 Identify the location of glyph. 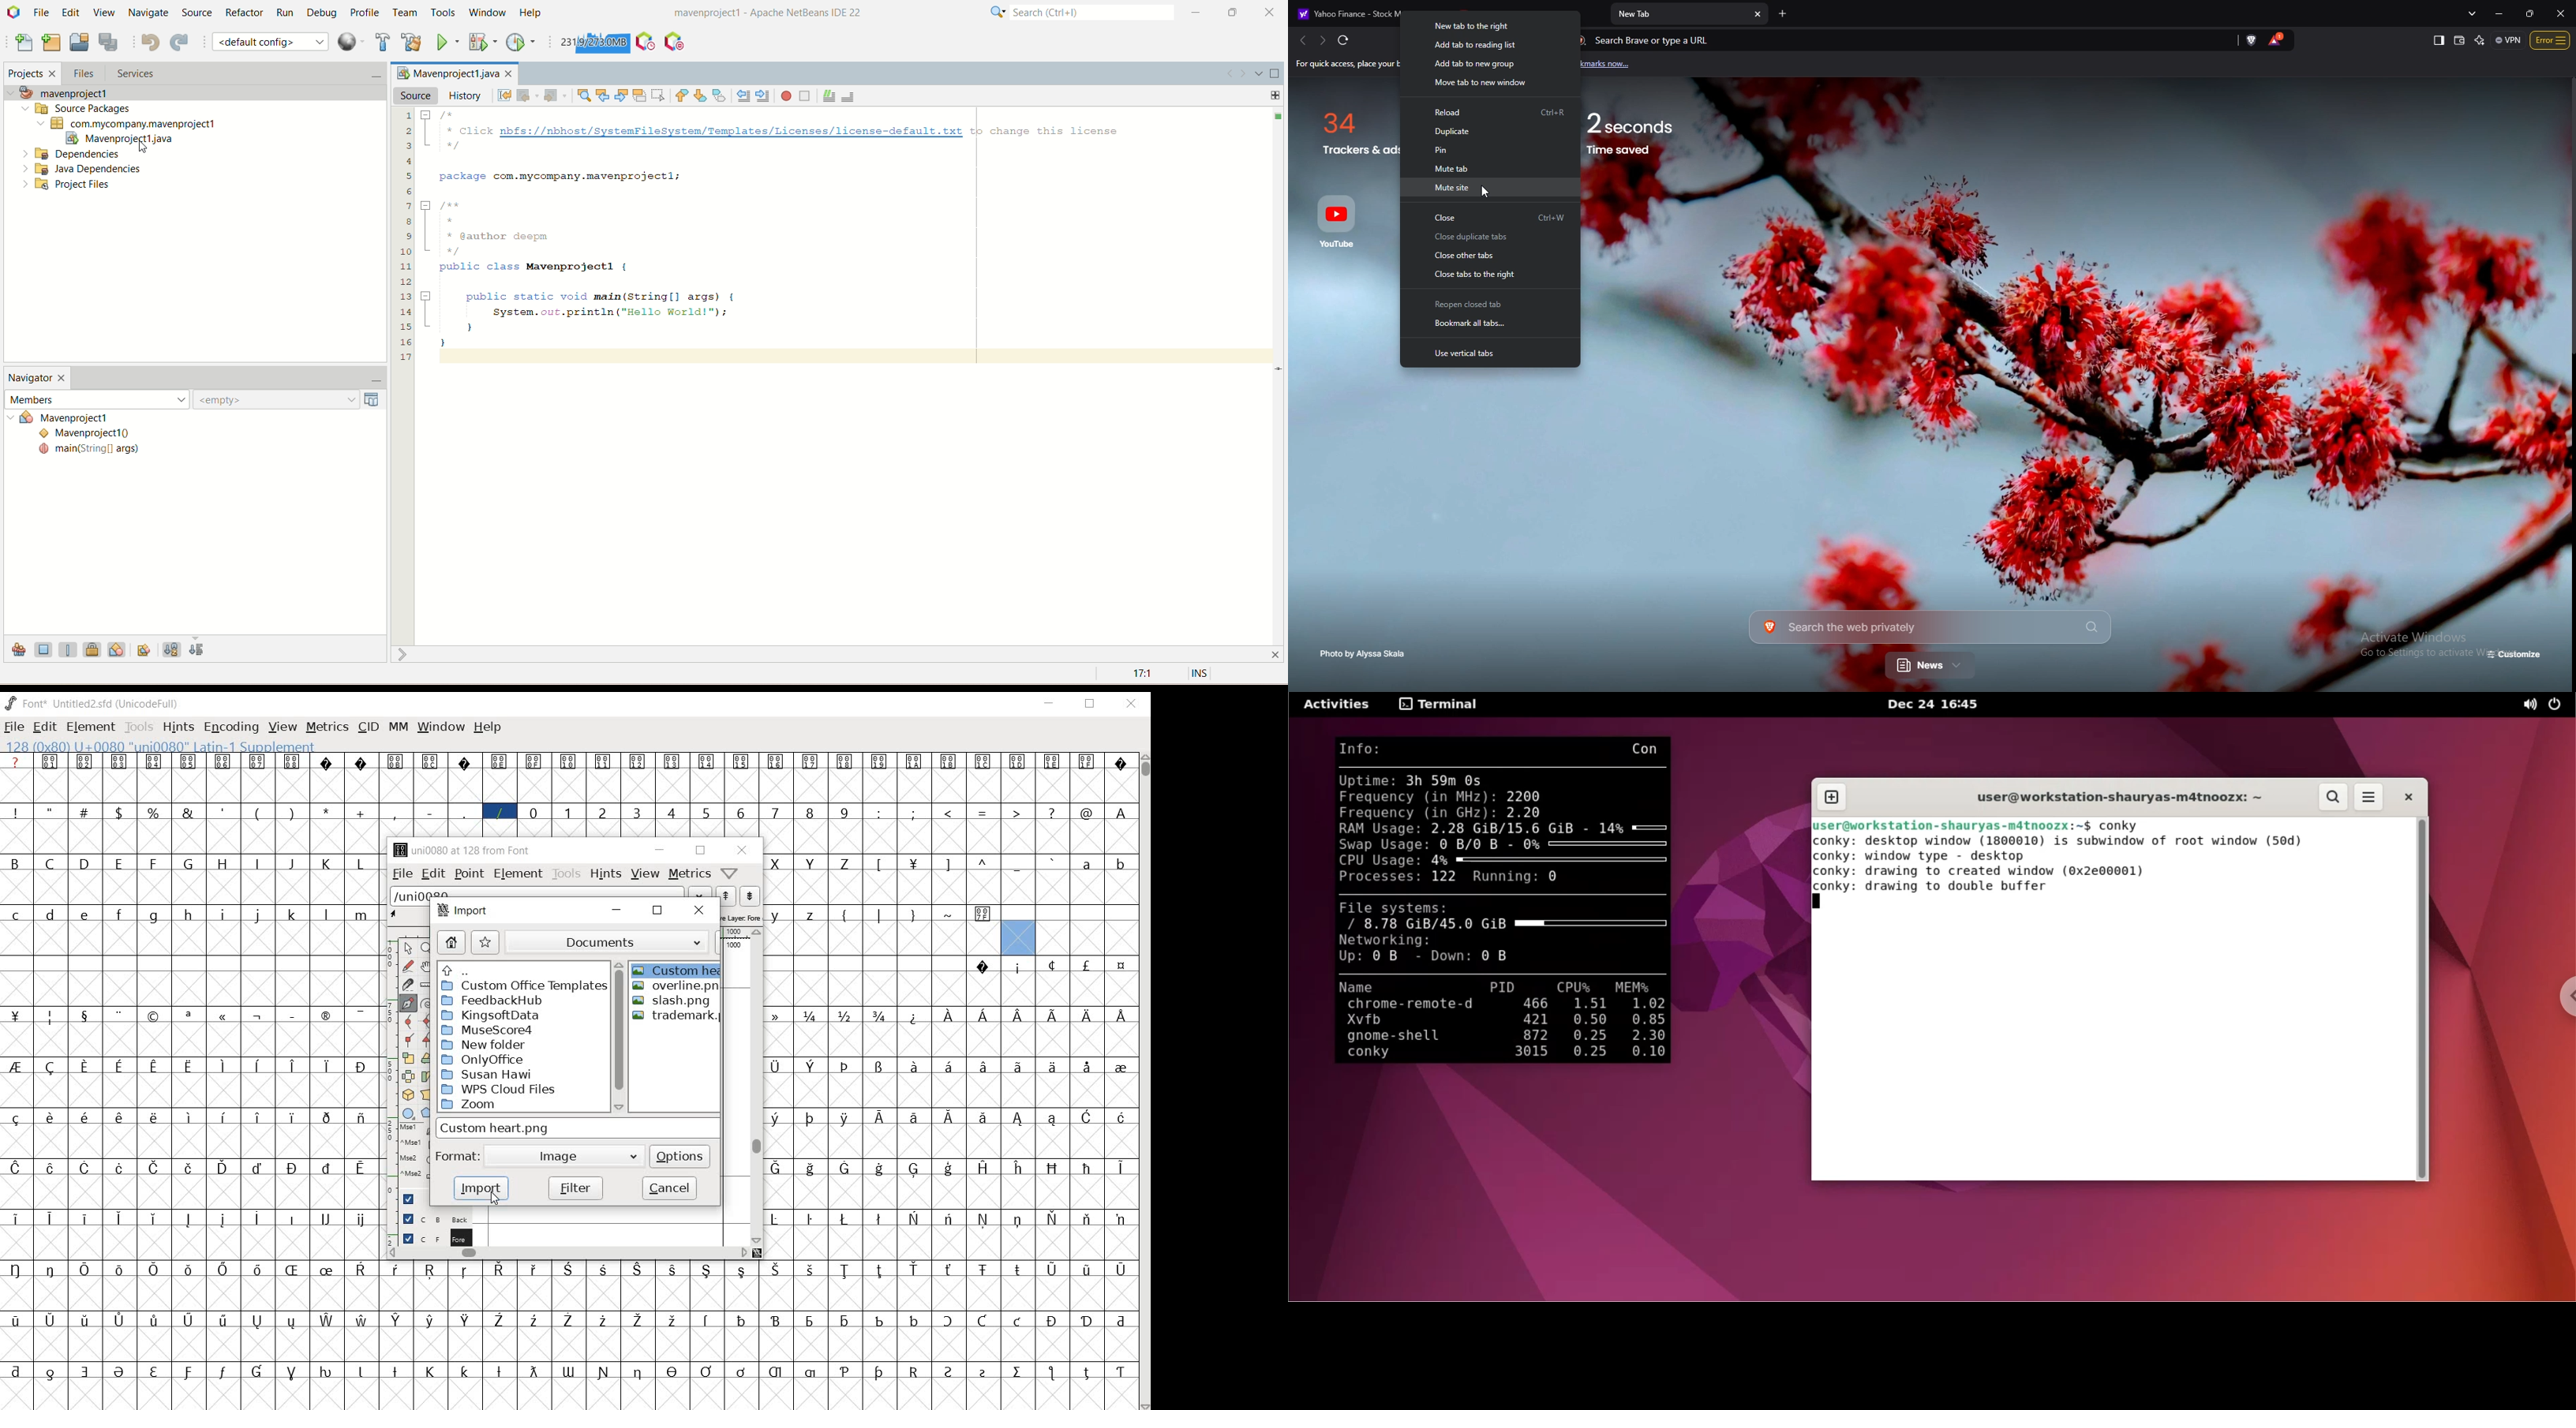
(1087, 813).